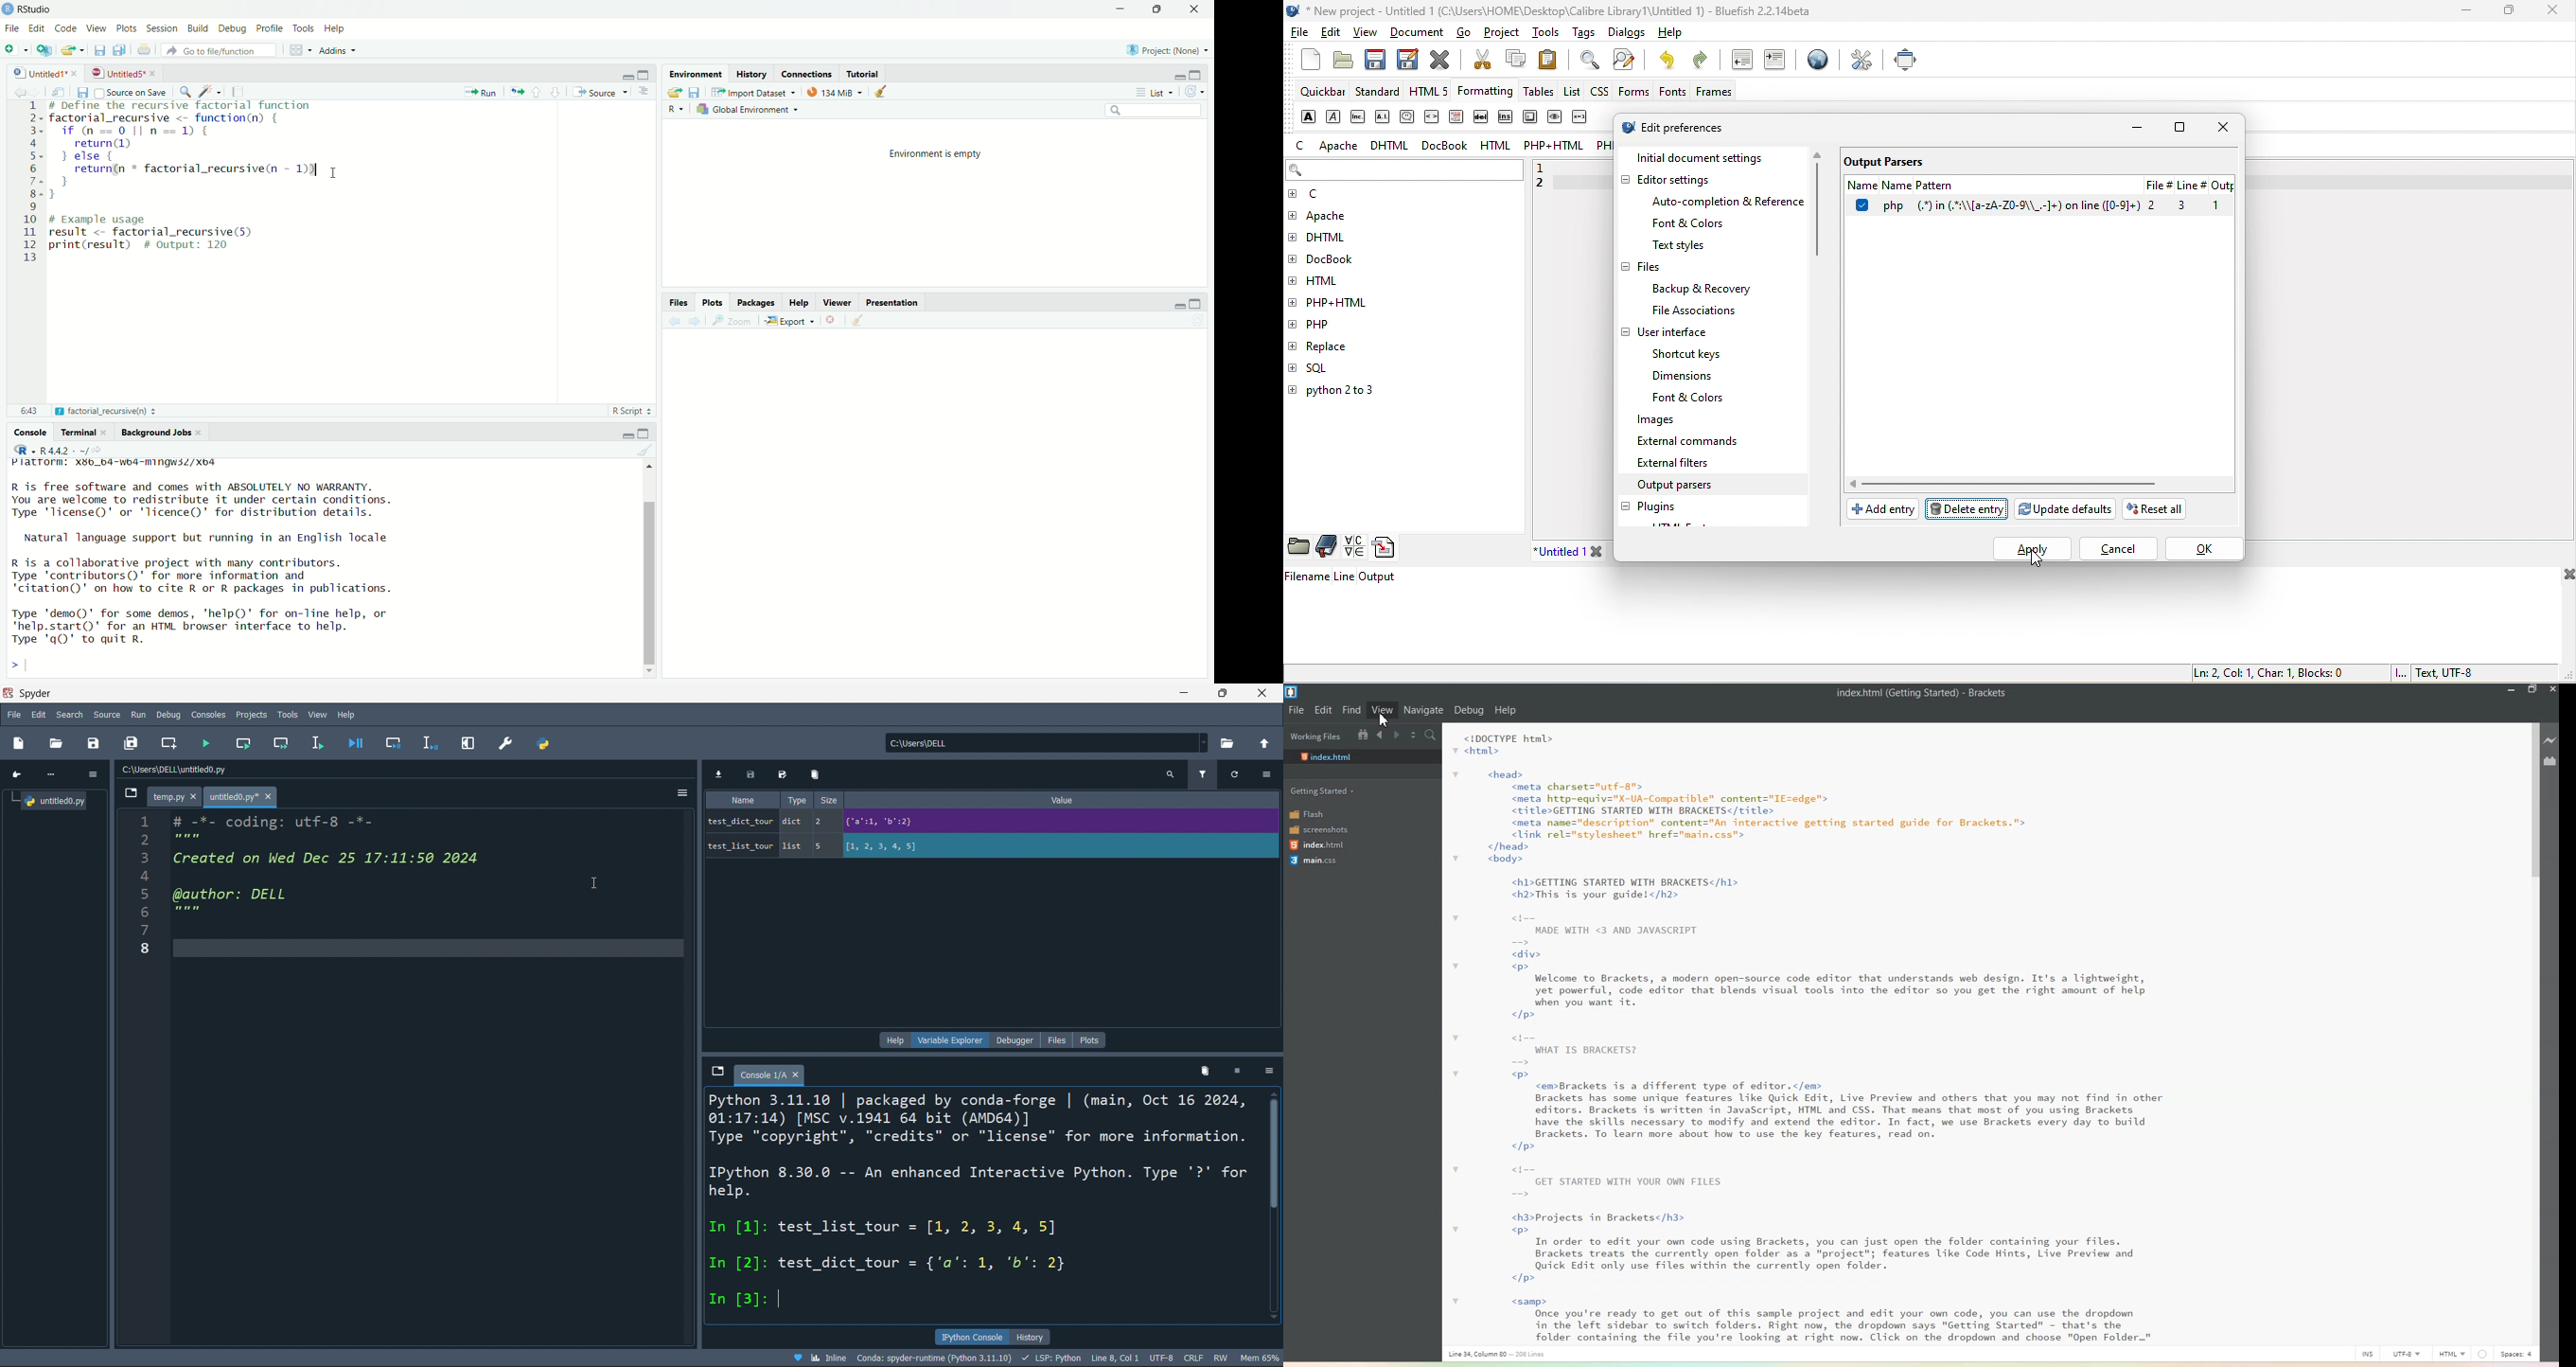 Image resolution: width=2576 pixels, height=1372 pixels. What do you see at coordinates (132, 797) in the screenshot?
I see `button` at bounding box center [132, 797].